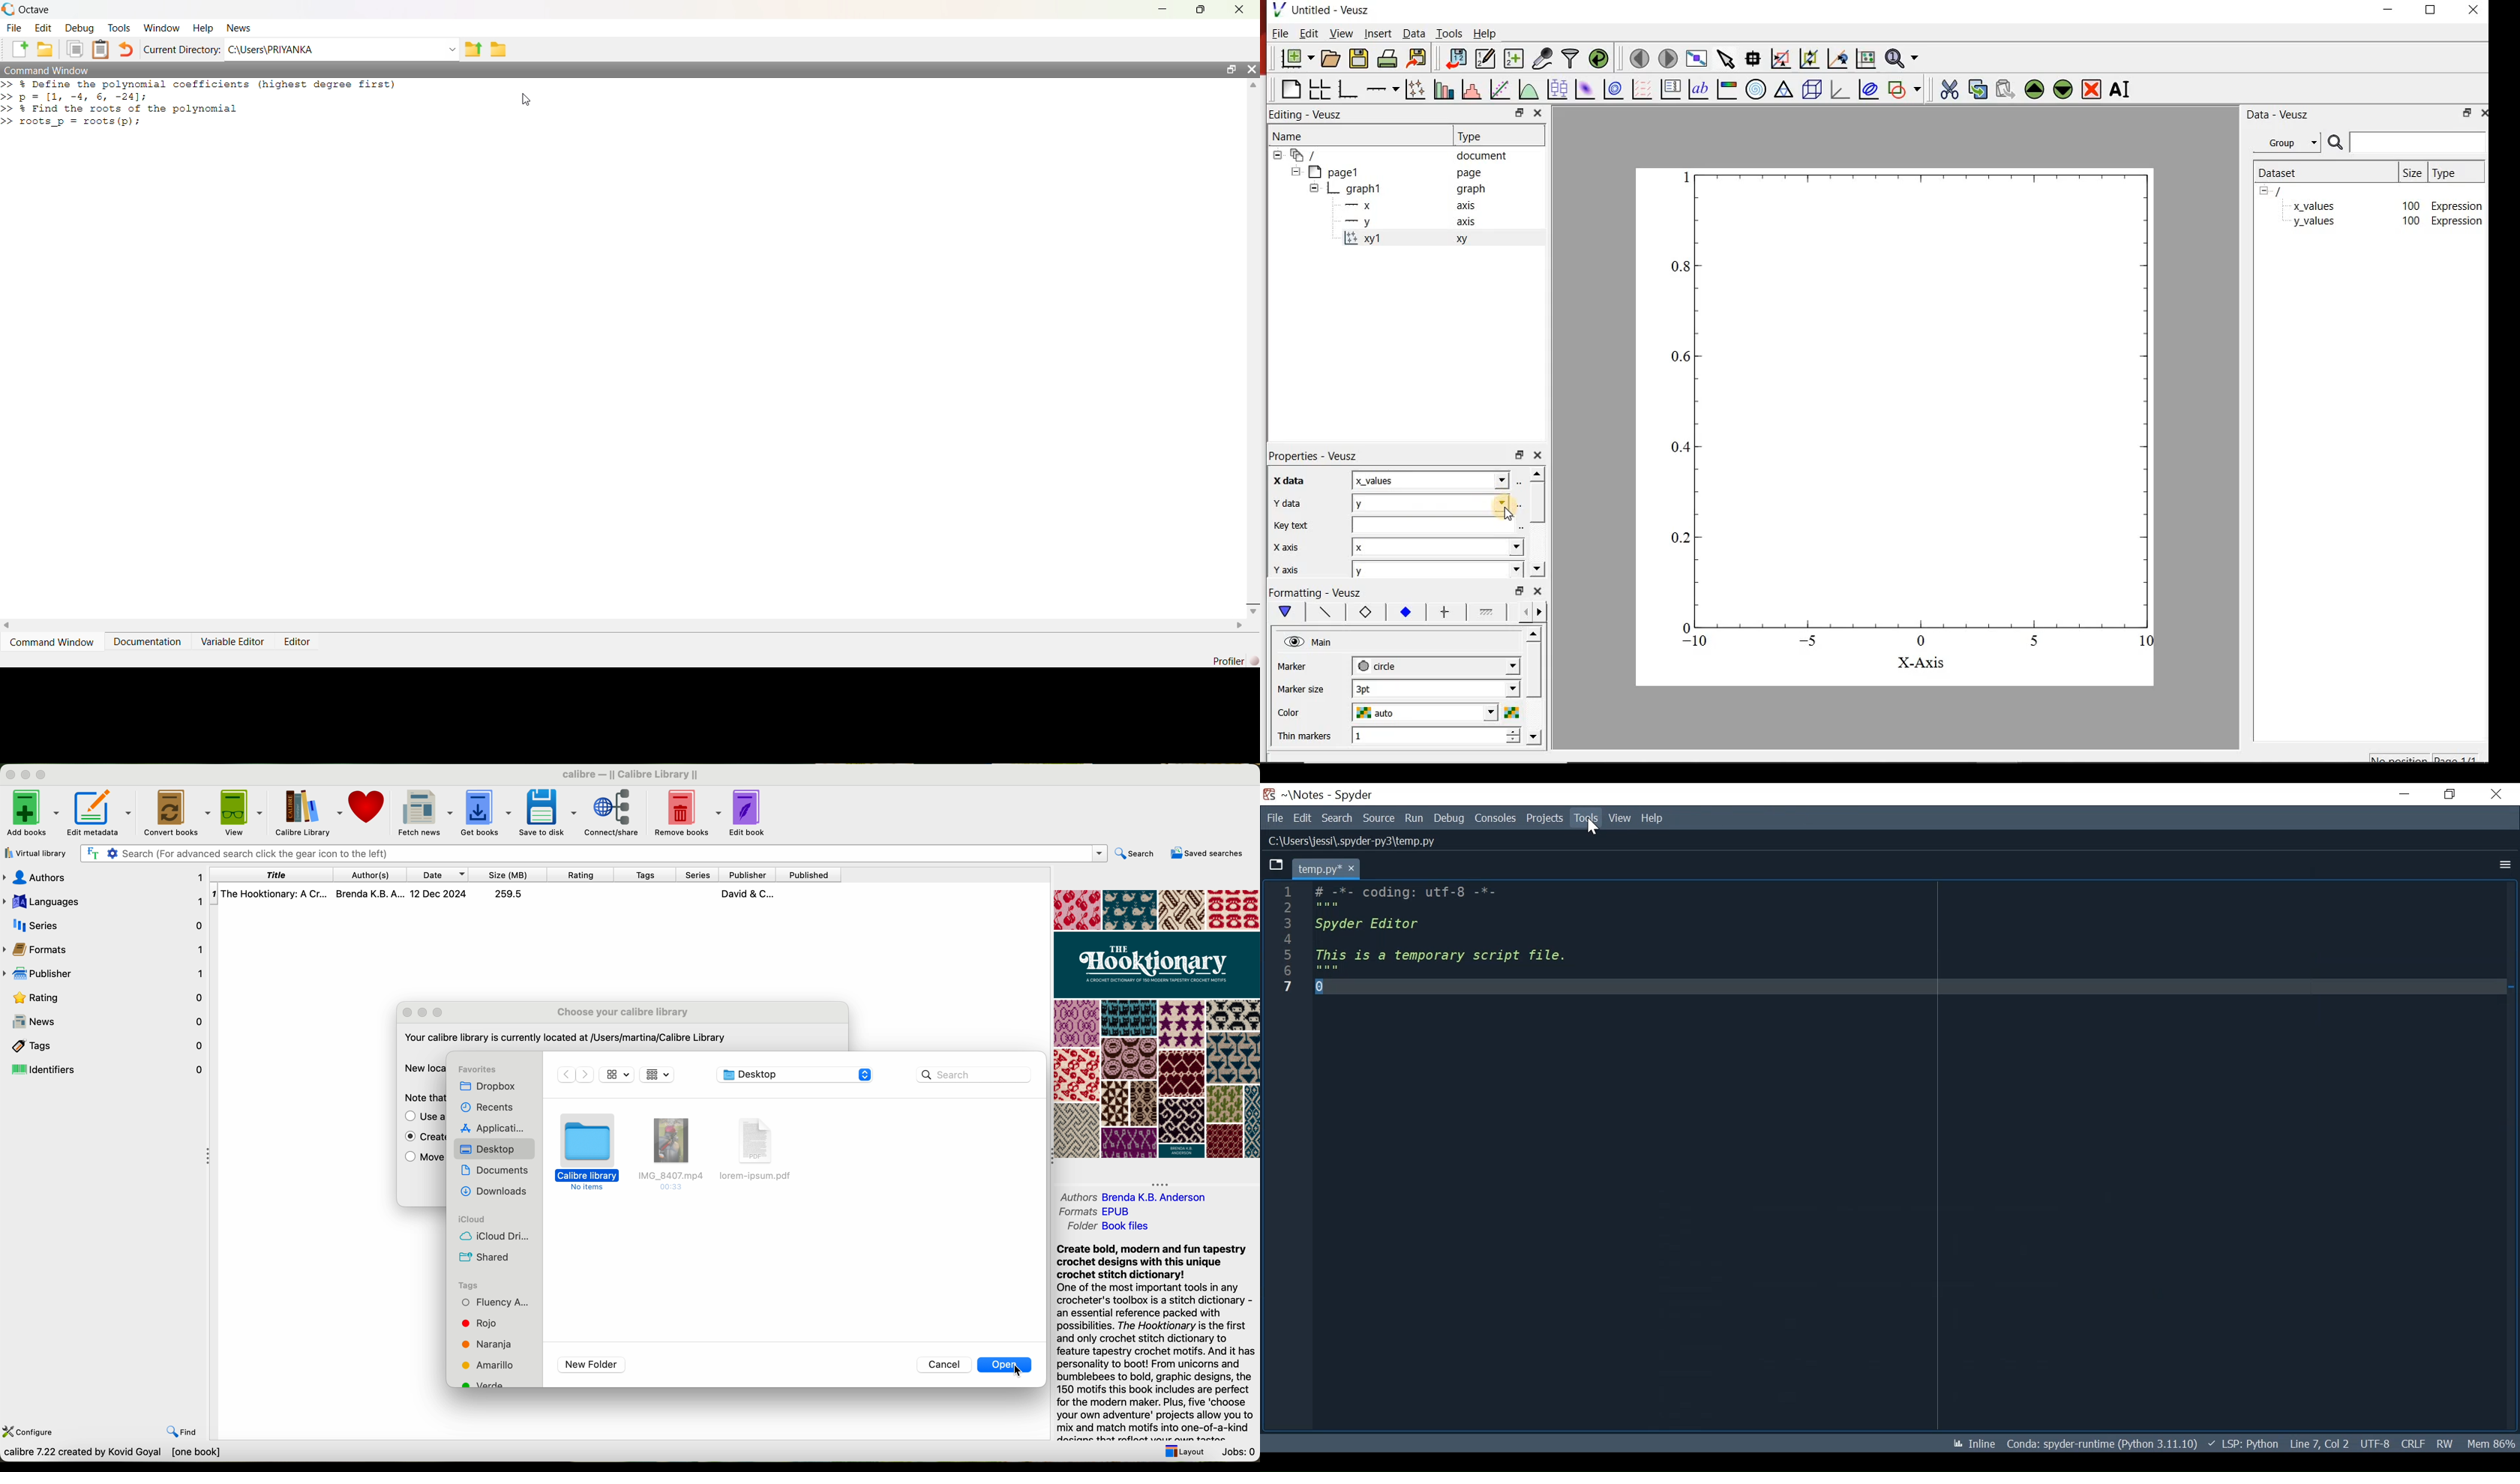  Describe the element at coordinates (1378, 33) in the screenshot. I see `insert` at that location.